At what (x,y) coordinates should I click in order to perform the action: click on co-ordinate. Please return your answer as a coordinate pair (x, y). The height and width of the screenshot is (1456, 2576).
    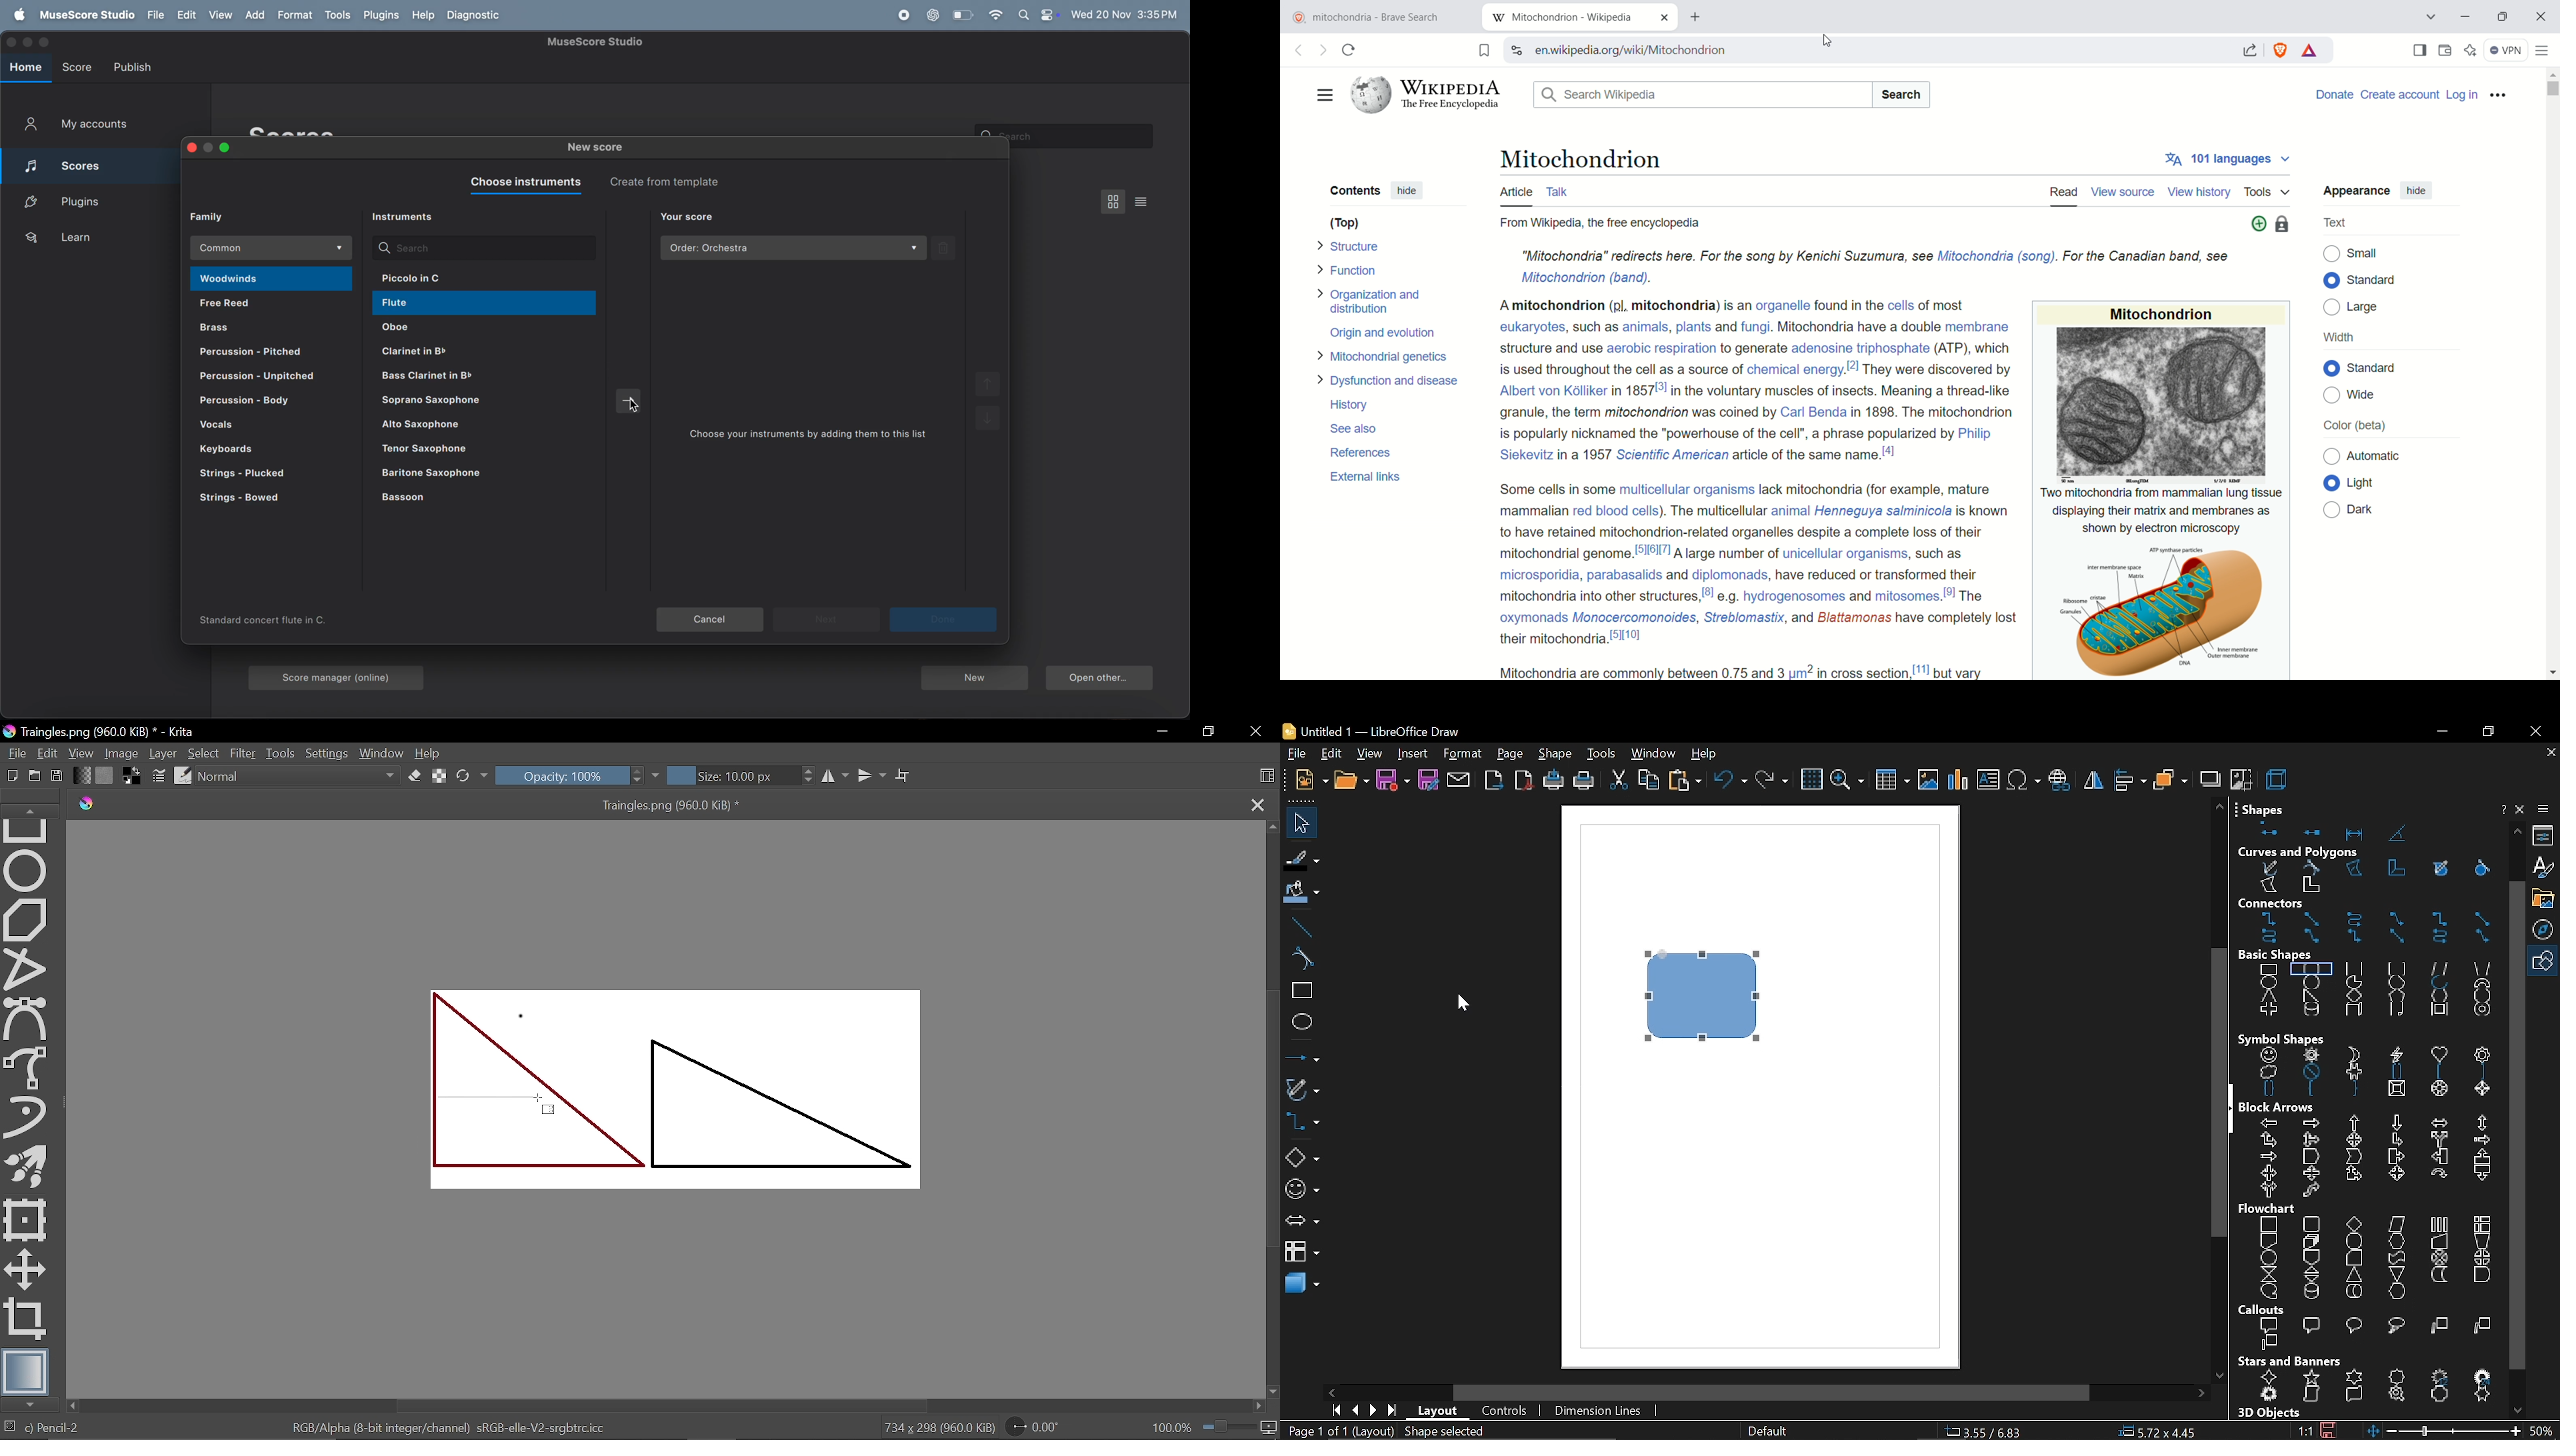
    Looking at the image, I should click on (1989, 1431).